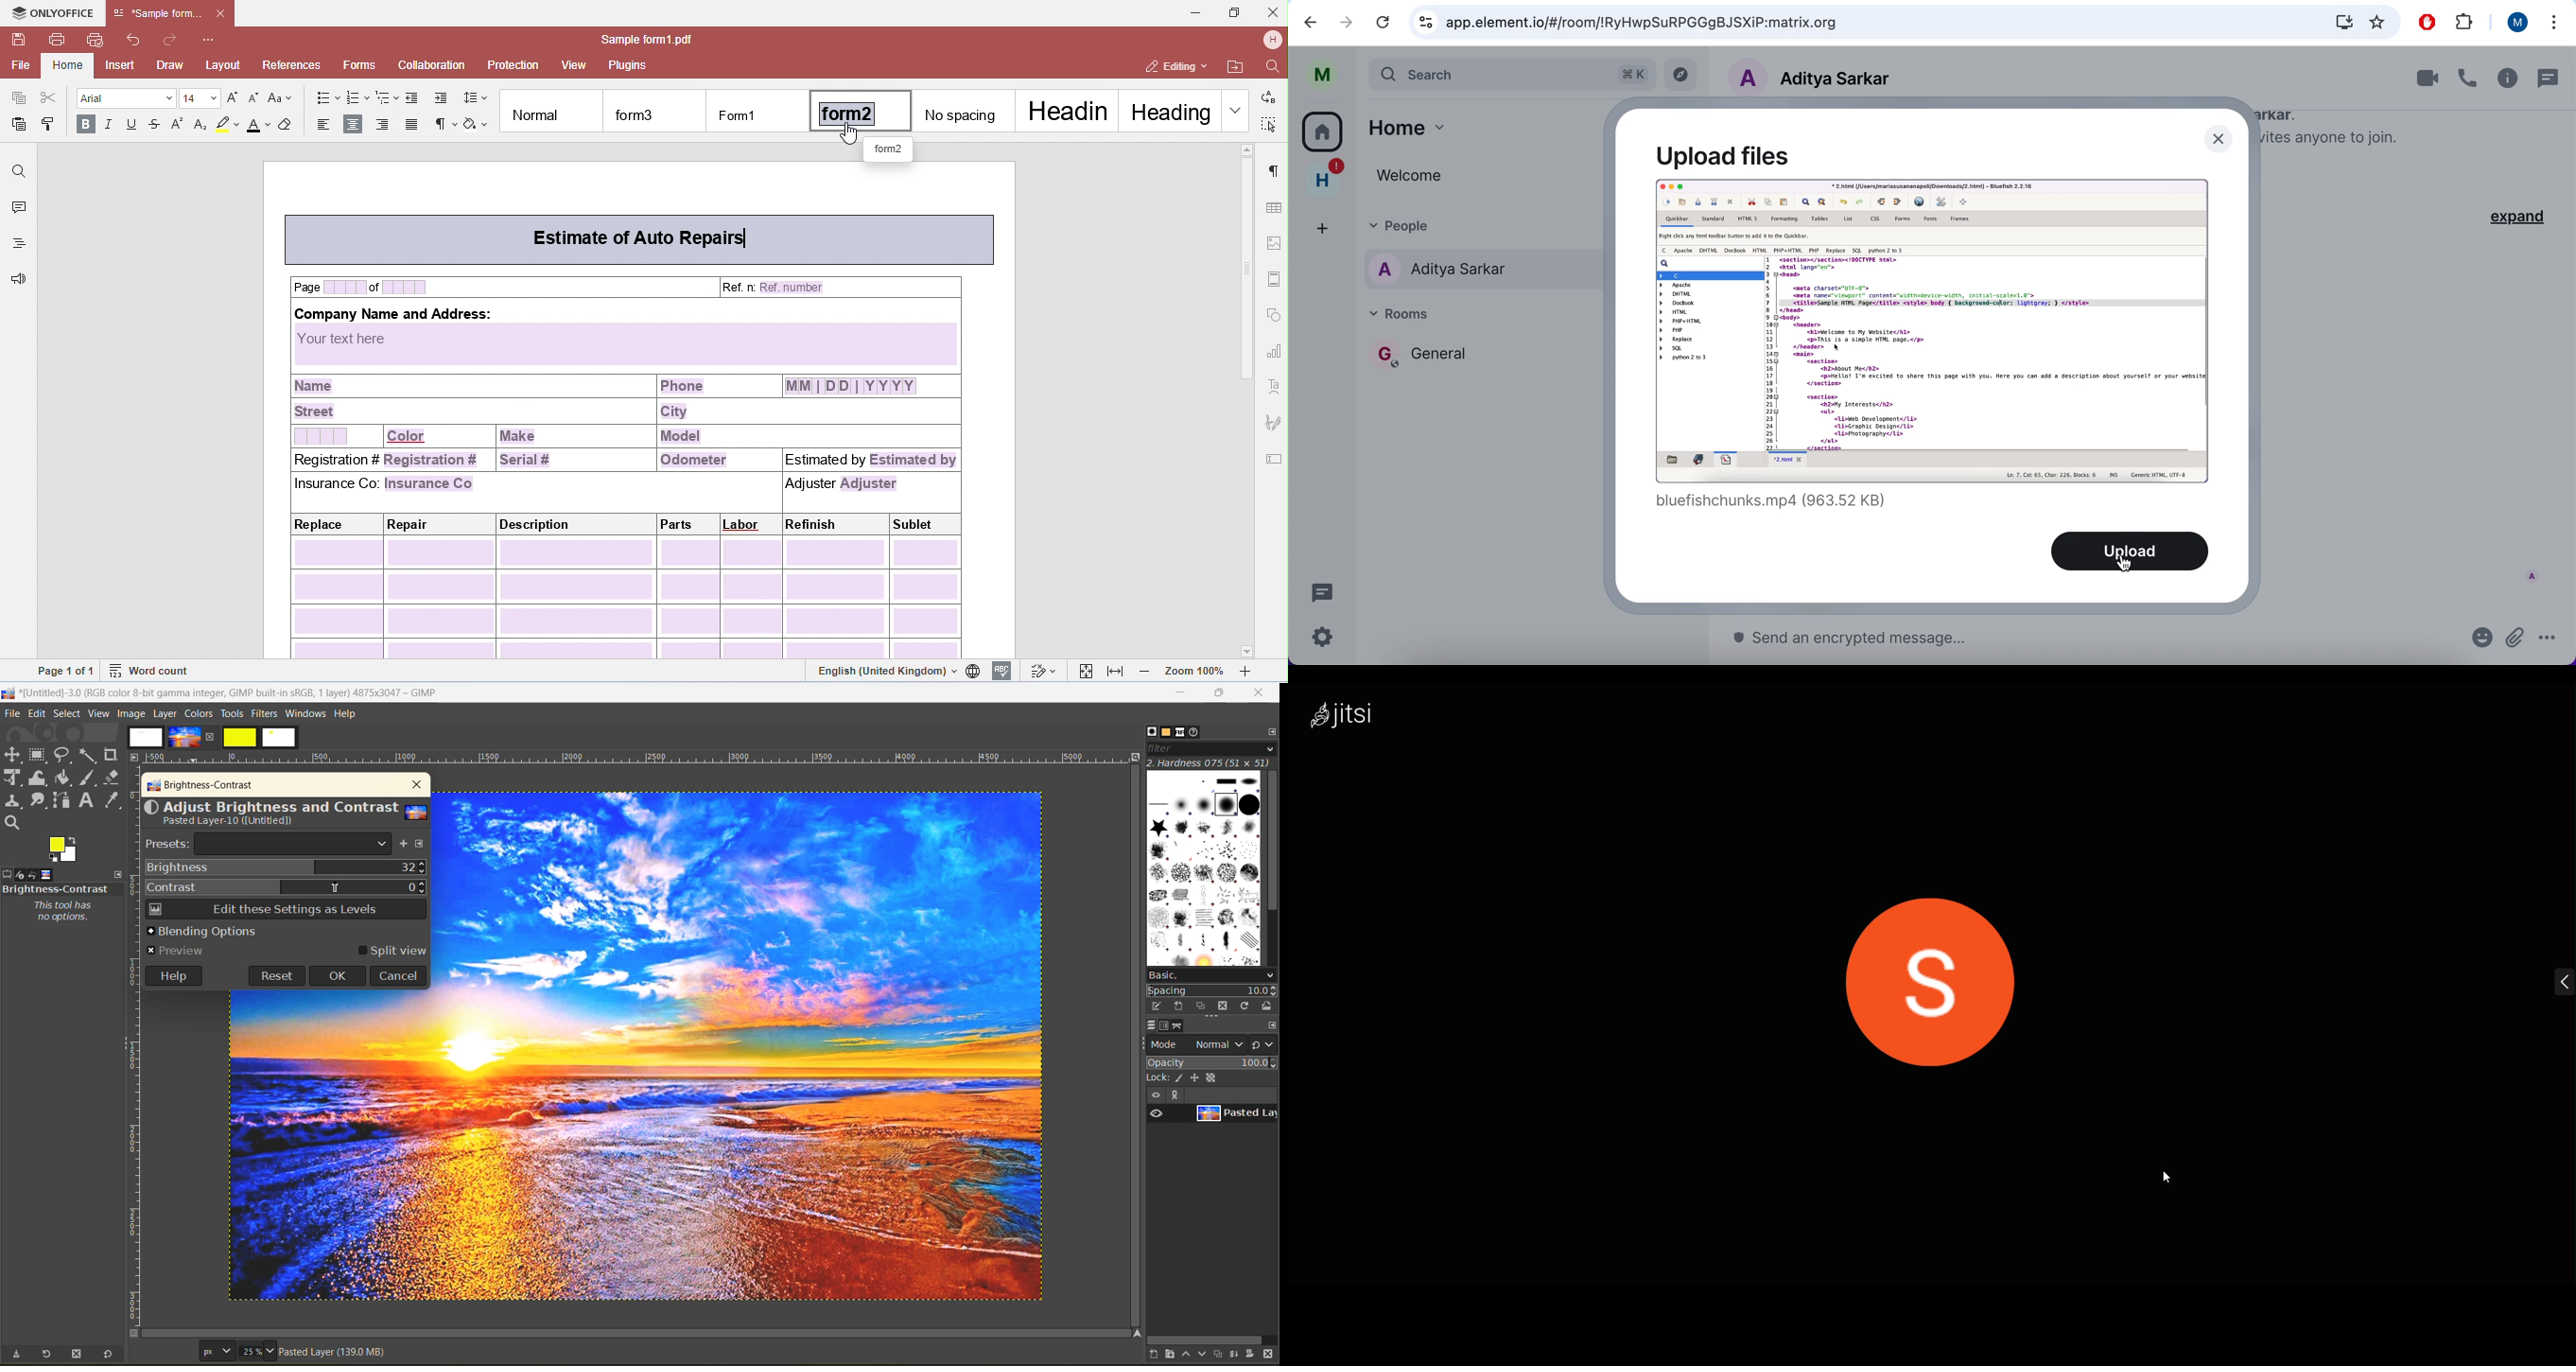 The width and height of the screenshot is (2576, 1372). What do you see at coordinates (1177, 1355) in the screenshot?
I see `create a new layer group` at bounding box center [1177, 1355].